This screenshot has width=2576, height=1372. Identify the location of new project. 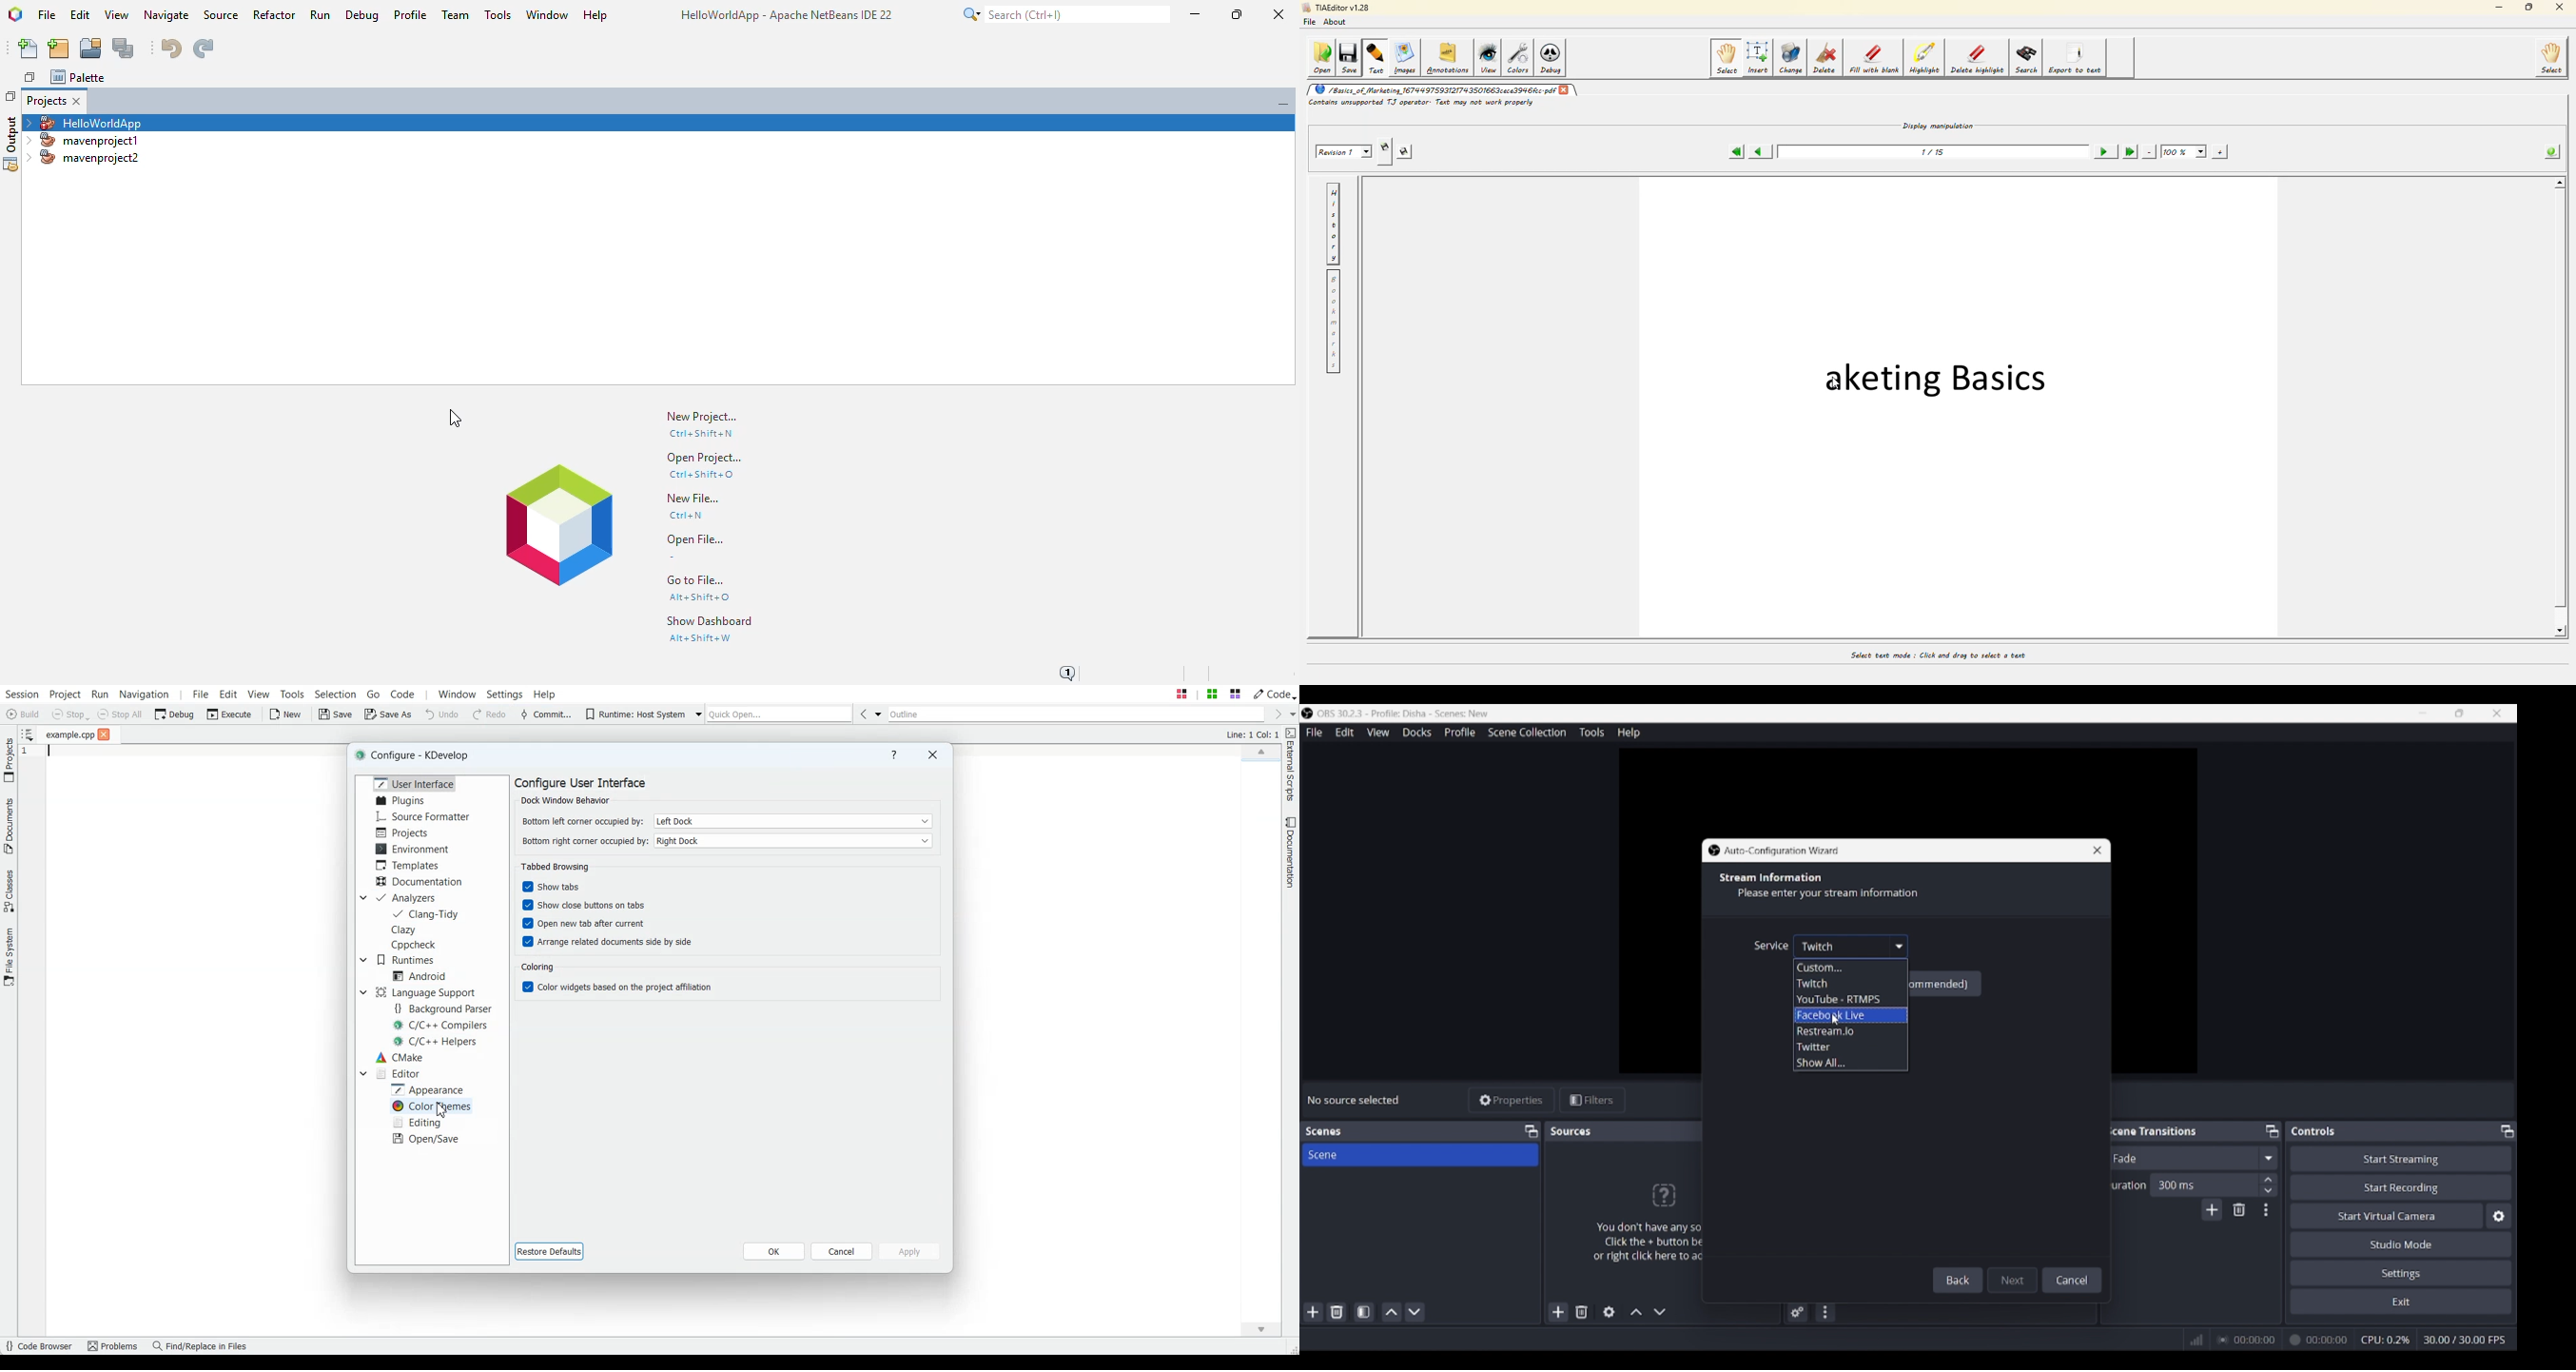
(58, 49).